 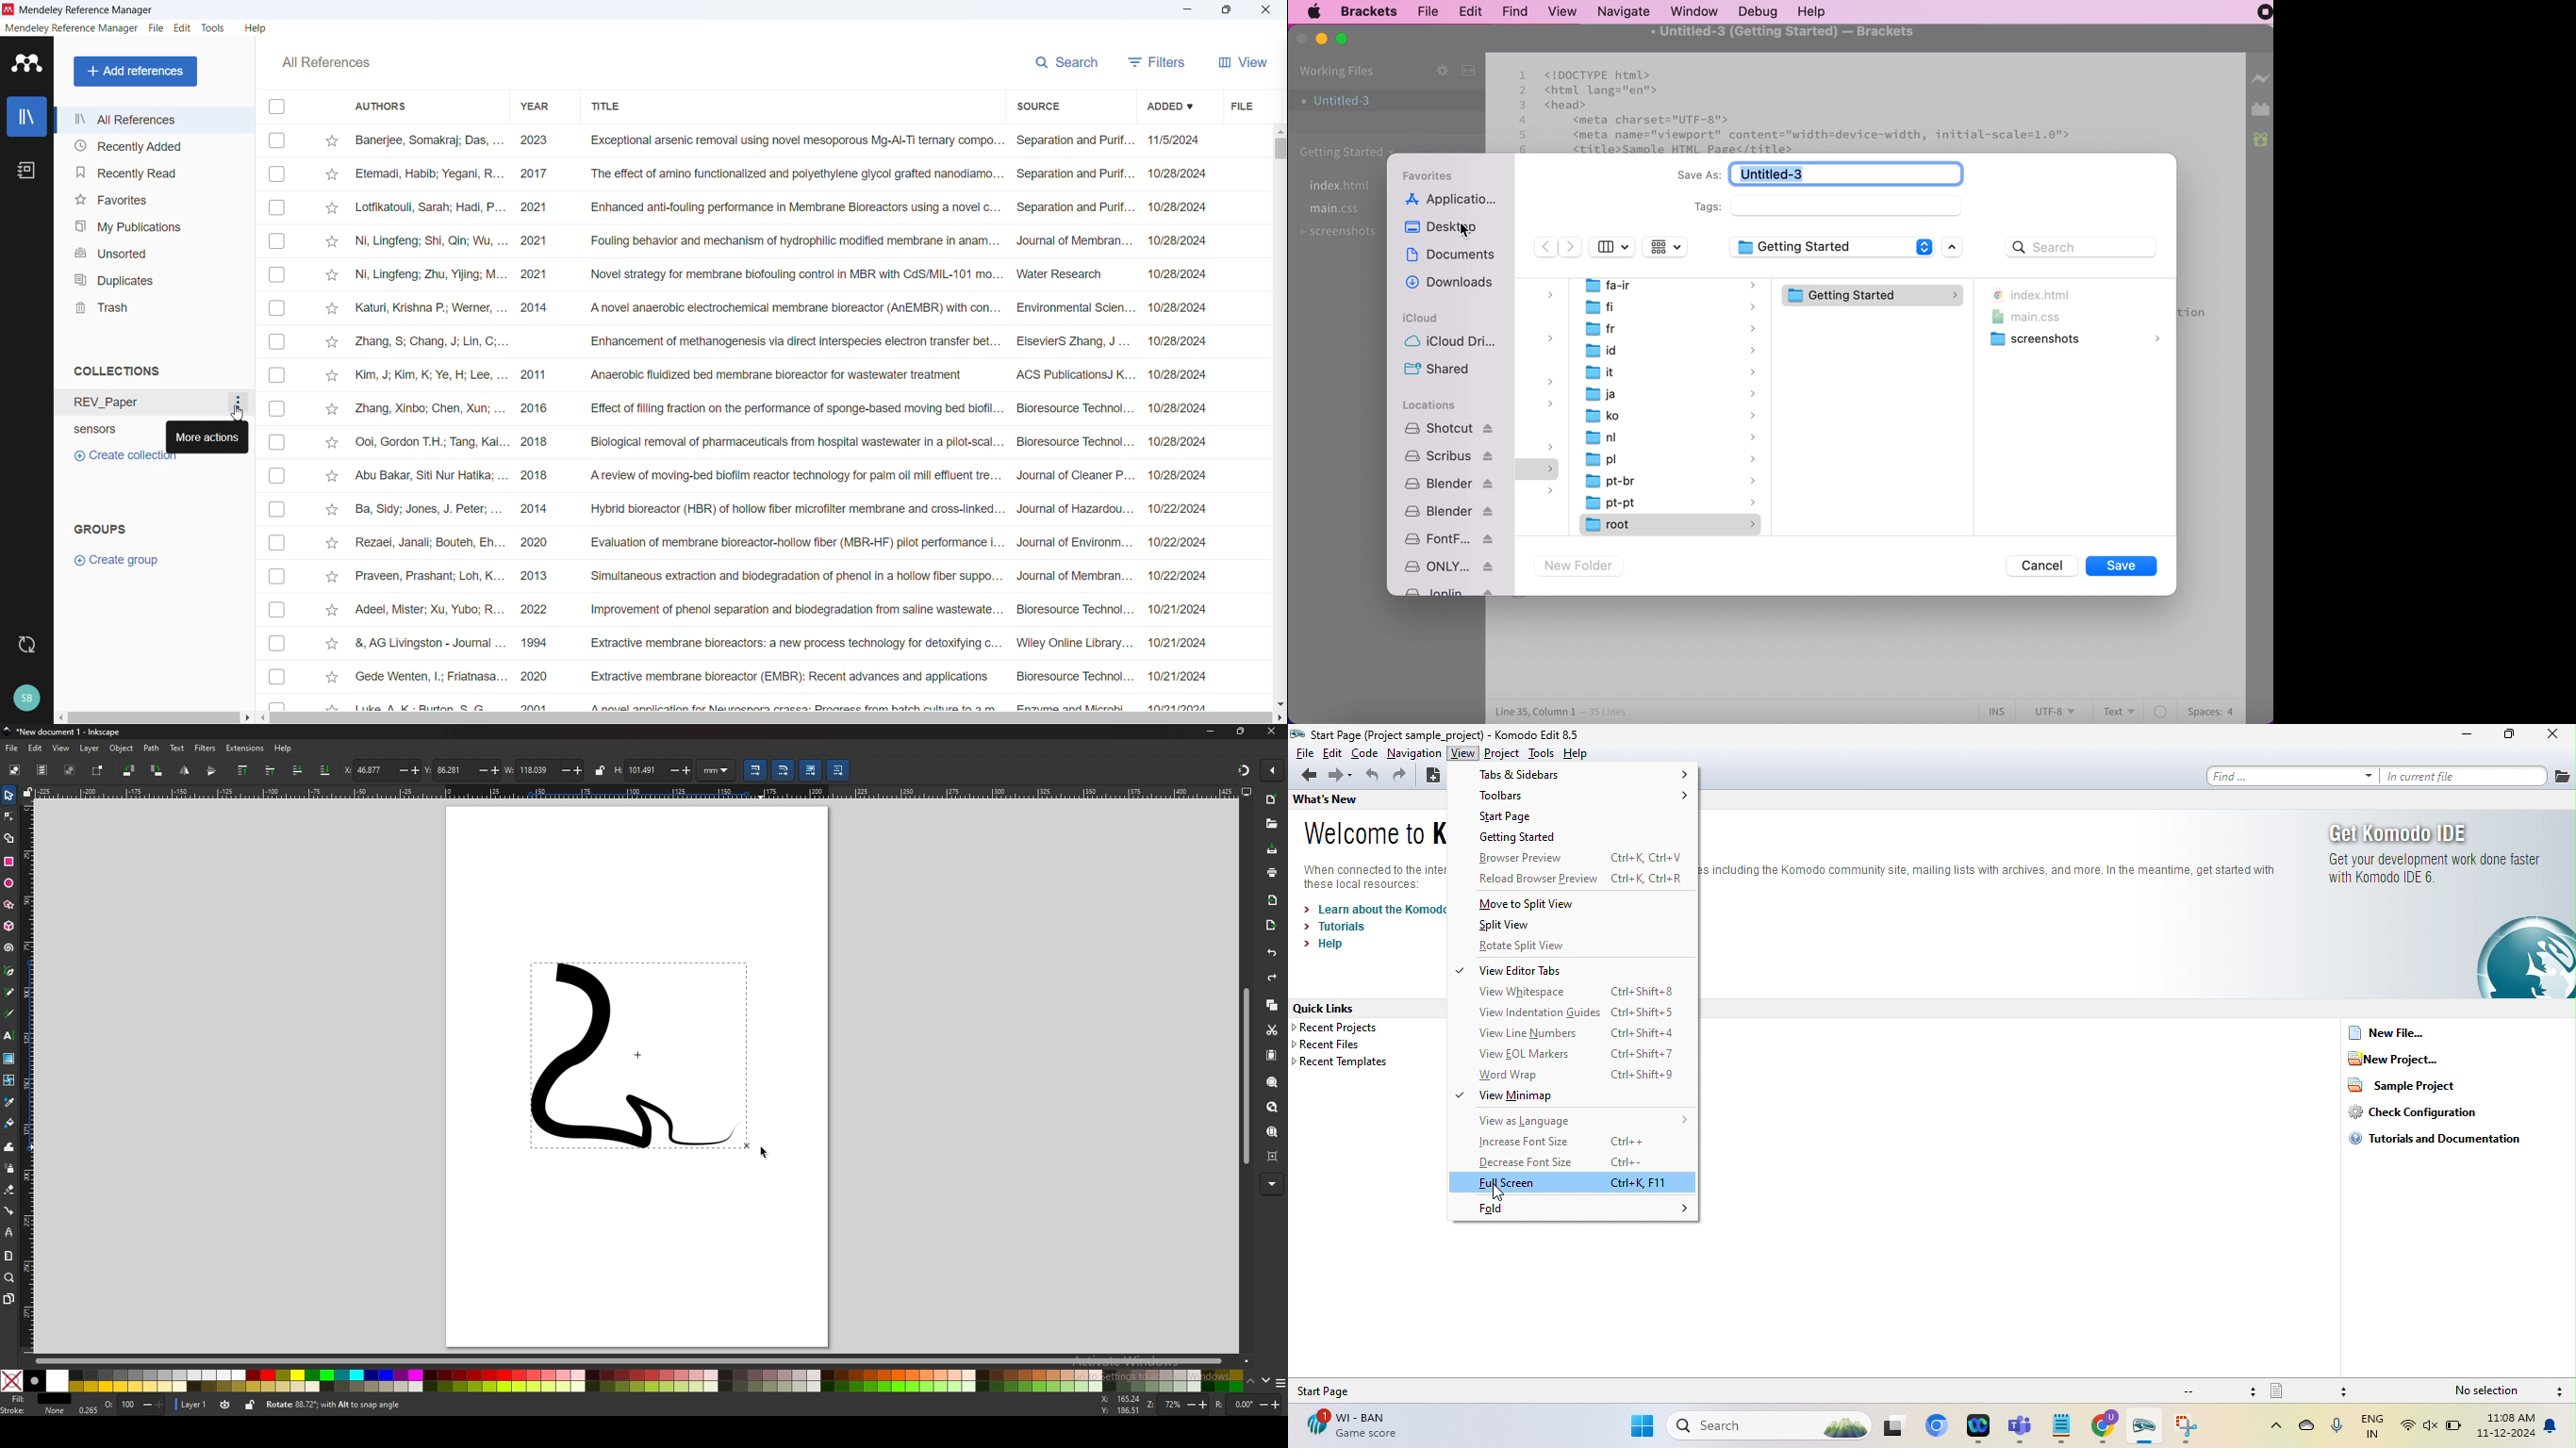 I want to click on horizontal ruler, so click(x=639, y=792).